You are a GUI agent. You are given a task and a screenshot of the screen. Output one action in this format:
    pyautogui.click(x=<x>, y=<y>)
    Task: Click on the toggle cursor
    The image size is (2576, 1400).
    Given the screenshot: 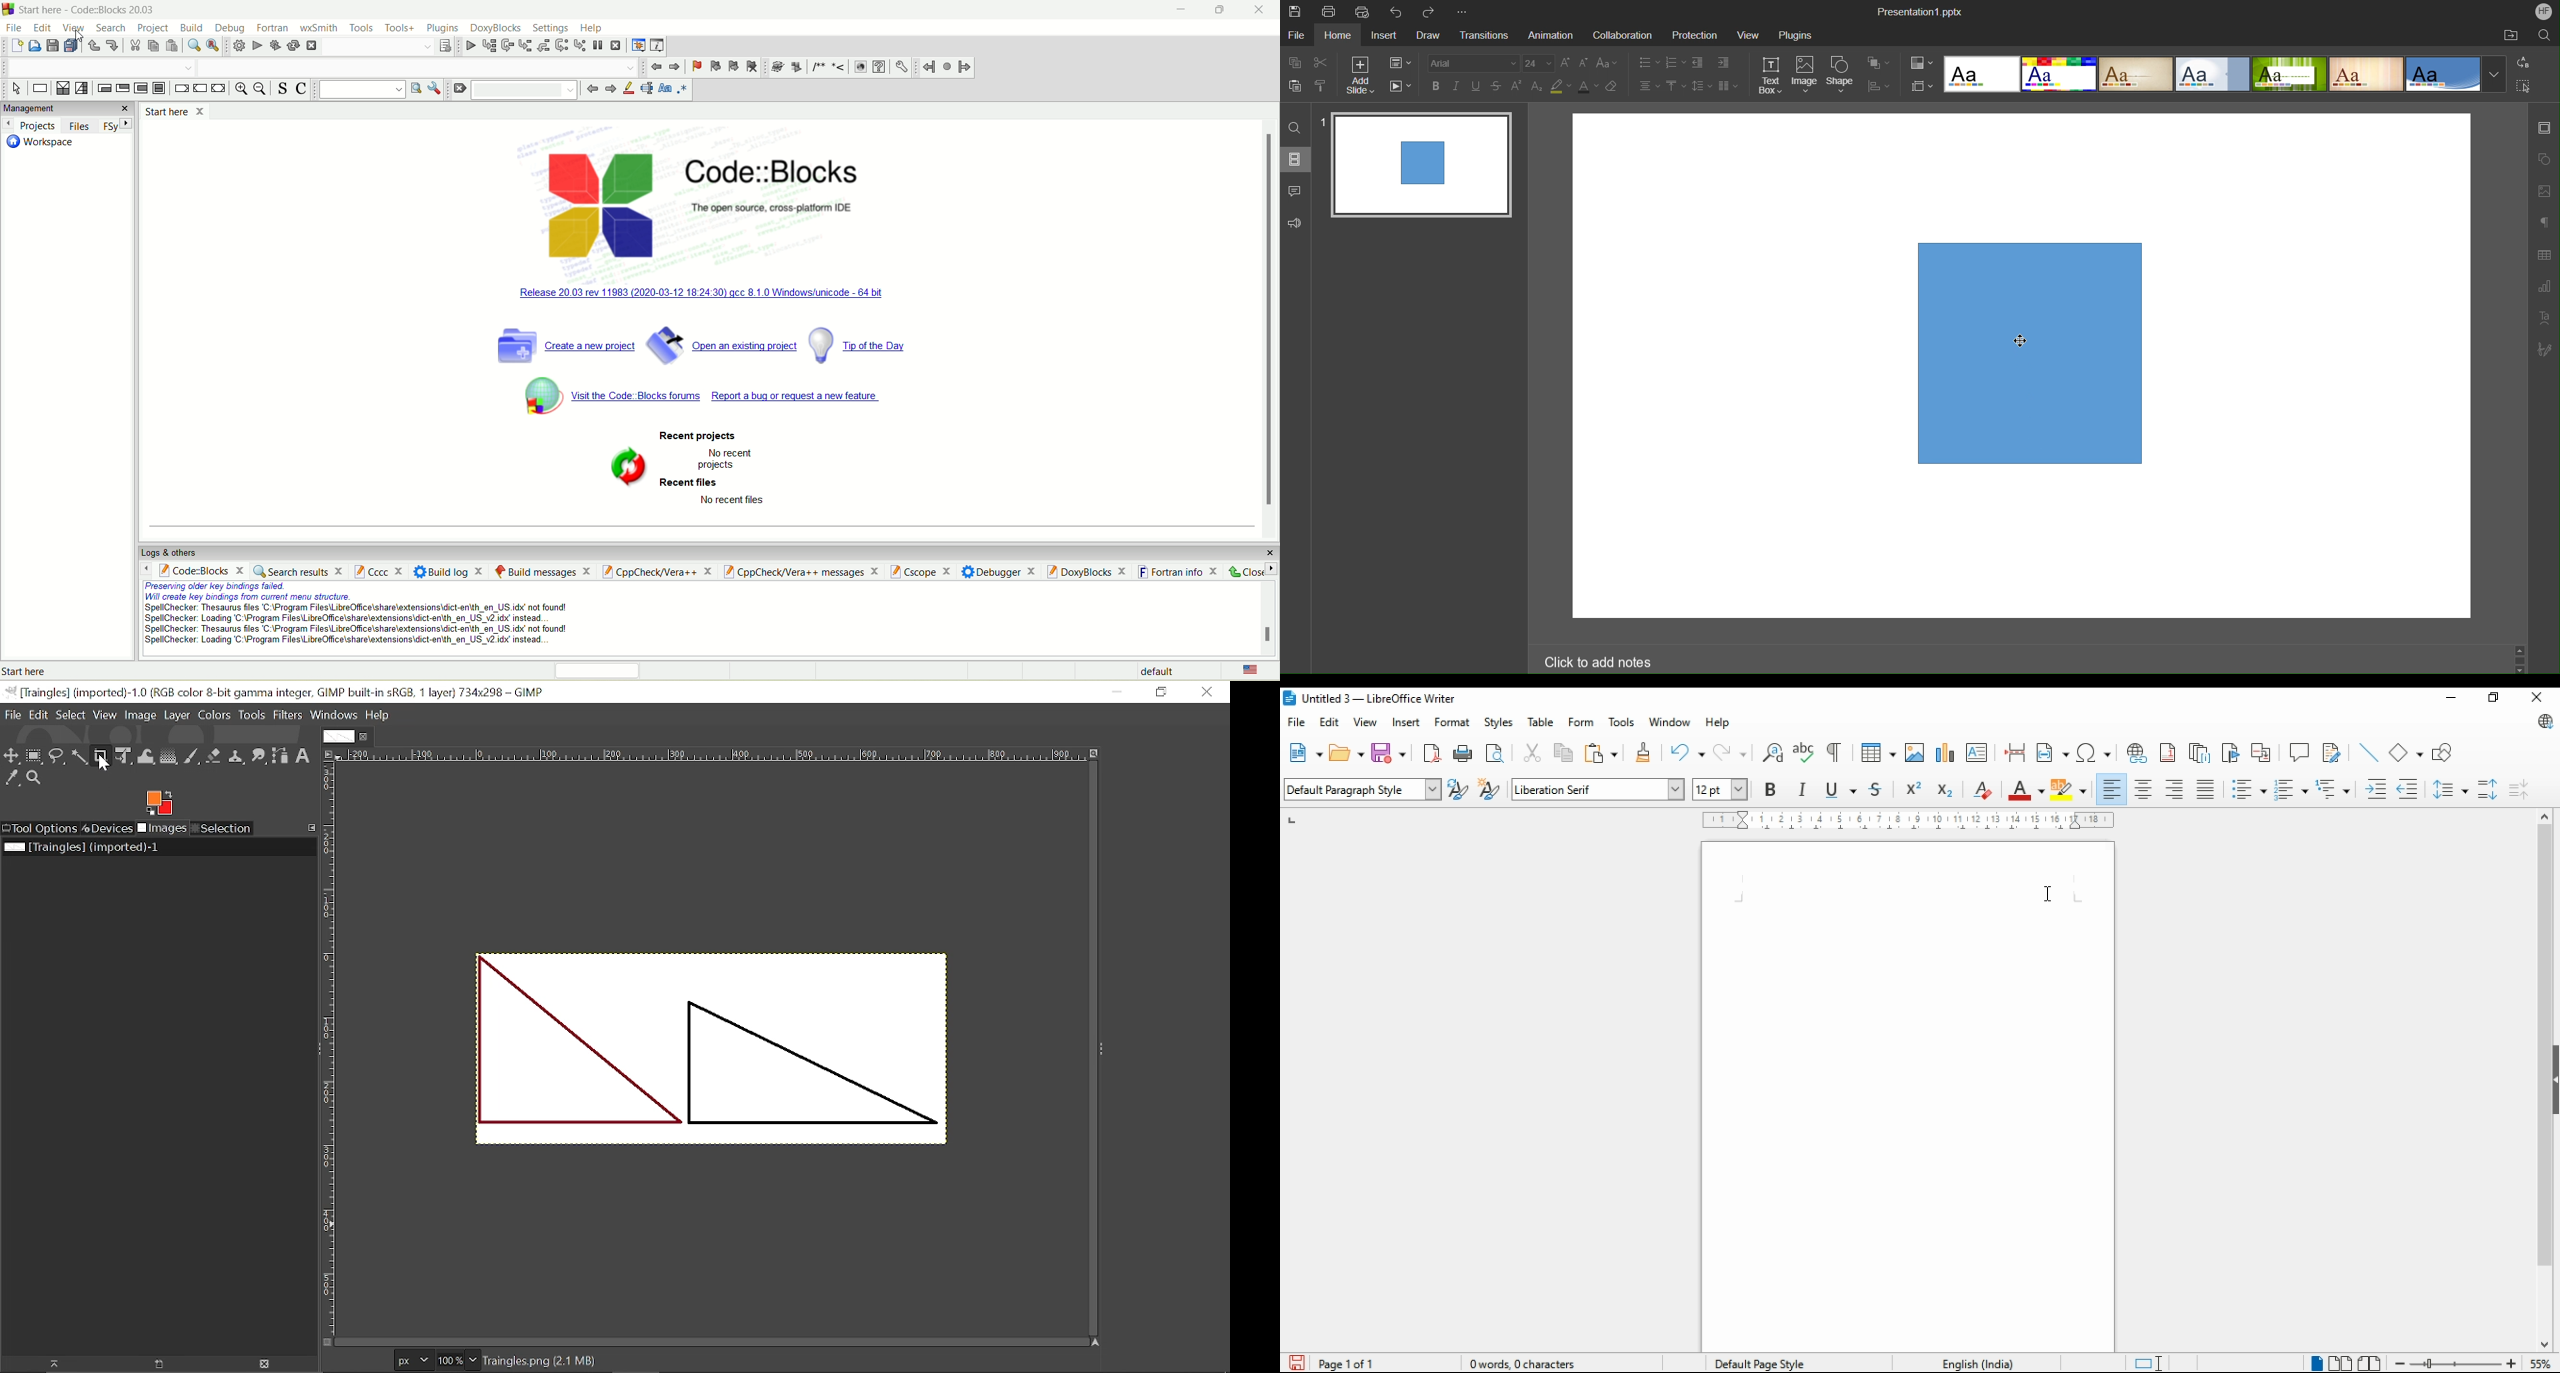 What is the action you would take?
    pyautogui.click(x=2151, y=1363)
    